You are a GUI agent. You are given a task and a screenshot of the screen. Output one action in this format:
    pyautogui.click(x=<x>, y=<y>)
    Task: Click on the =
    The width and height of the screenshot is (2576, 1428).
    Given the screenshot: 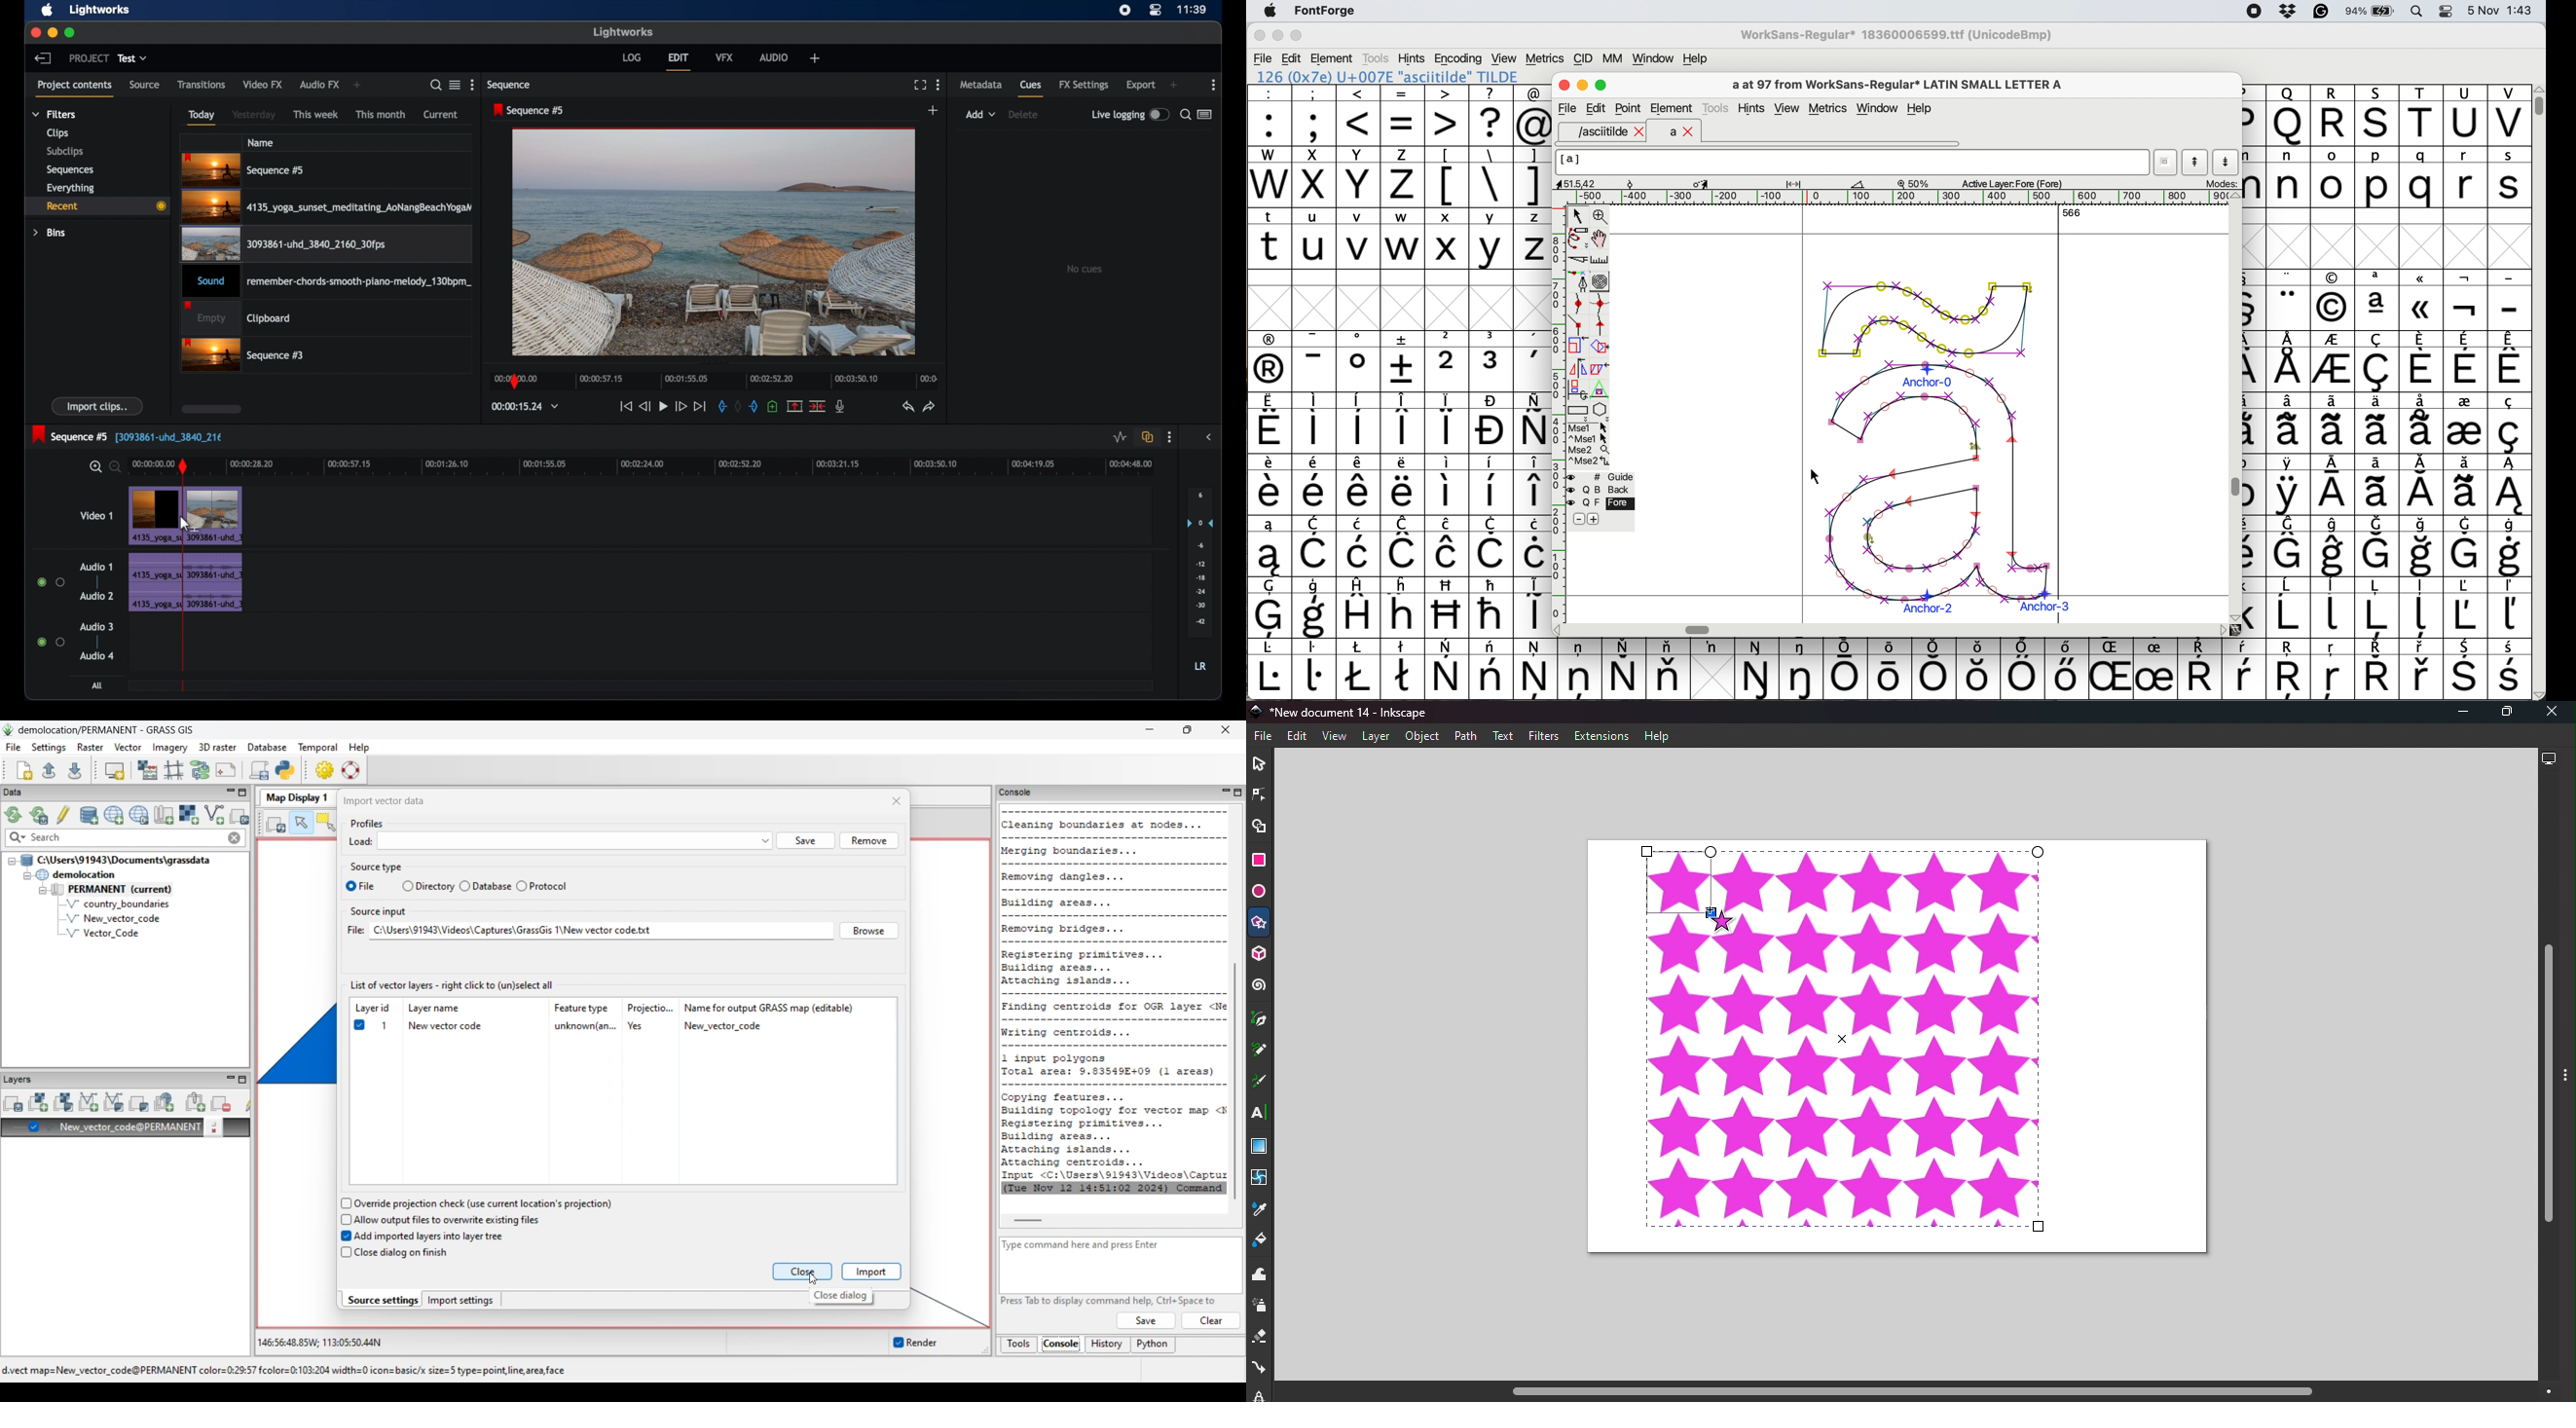 What is the action you would take?
    pyautogui.click(x=1404, y=116)
    